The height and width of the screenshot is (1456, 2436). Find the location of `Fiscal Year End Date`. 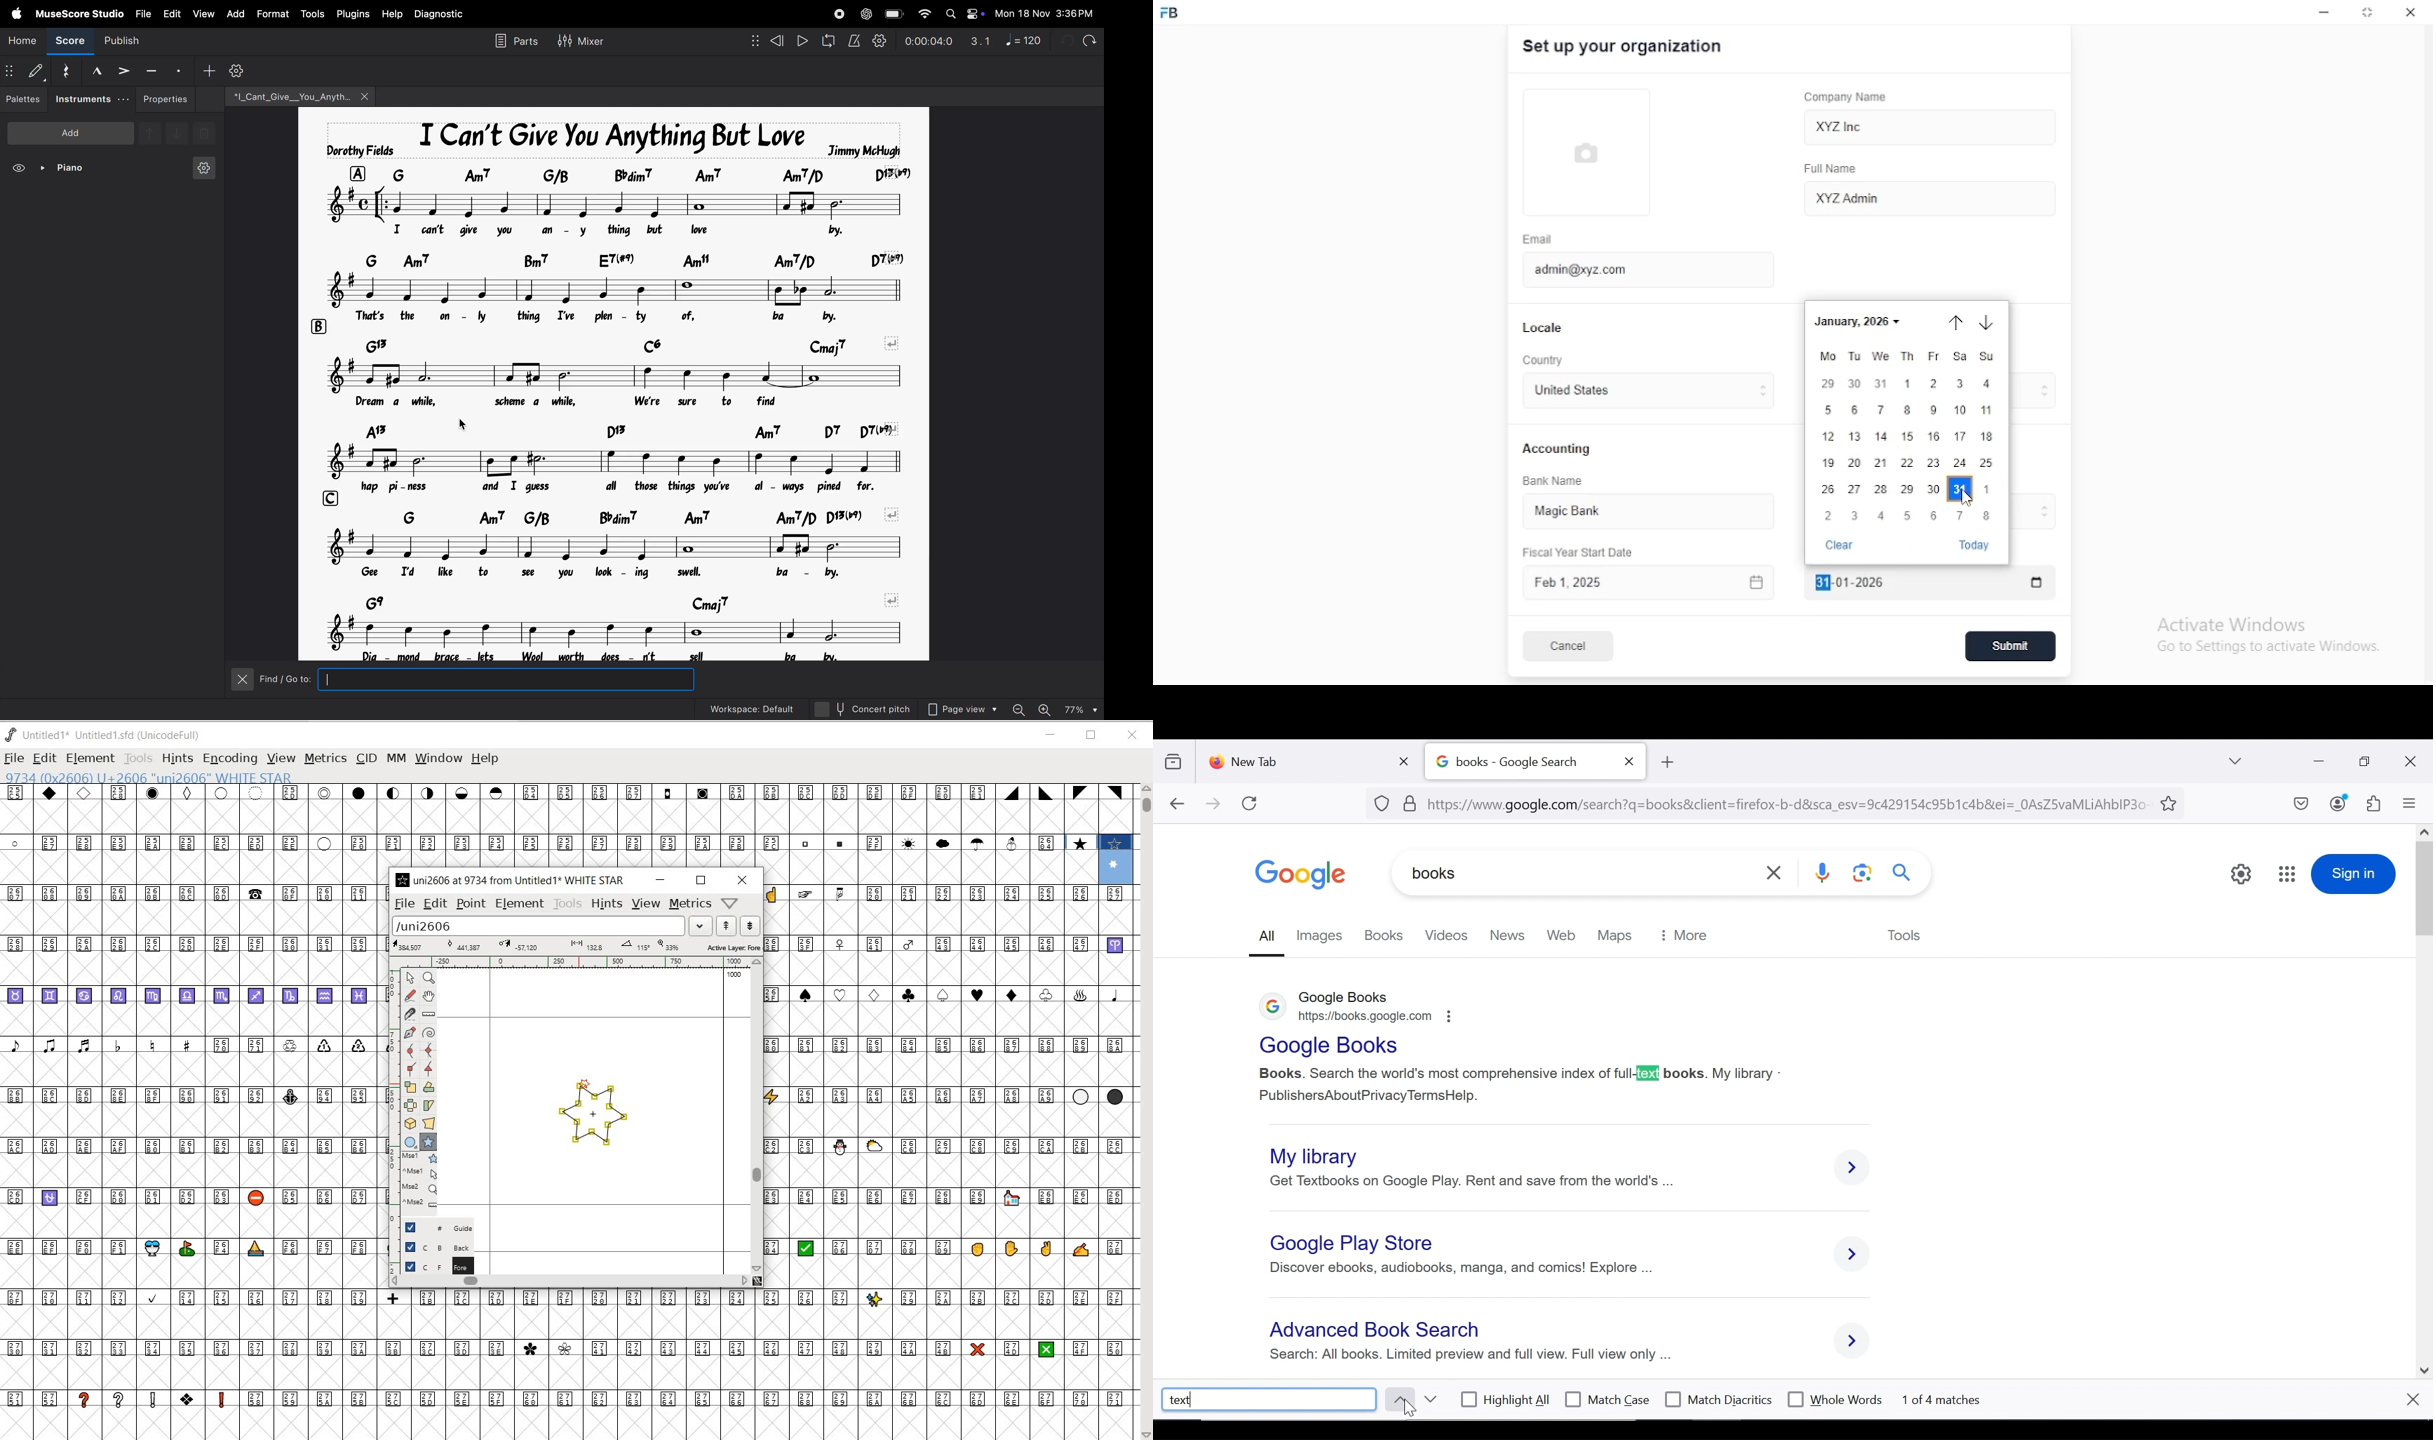

Fiscal Year End Date is located at coordinates (1926, 583).